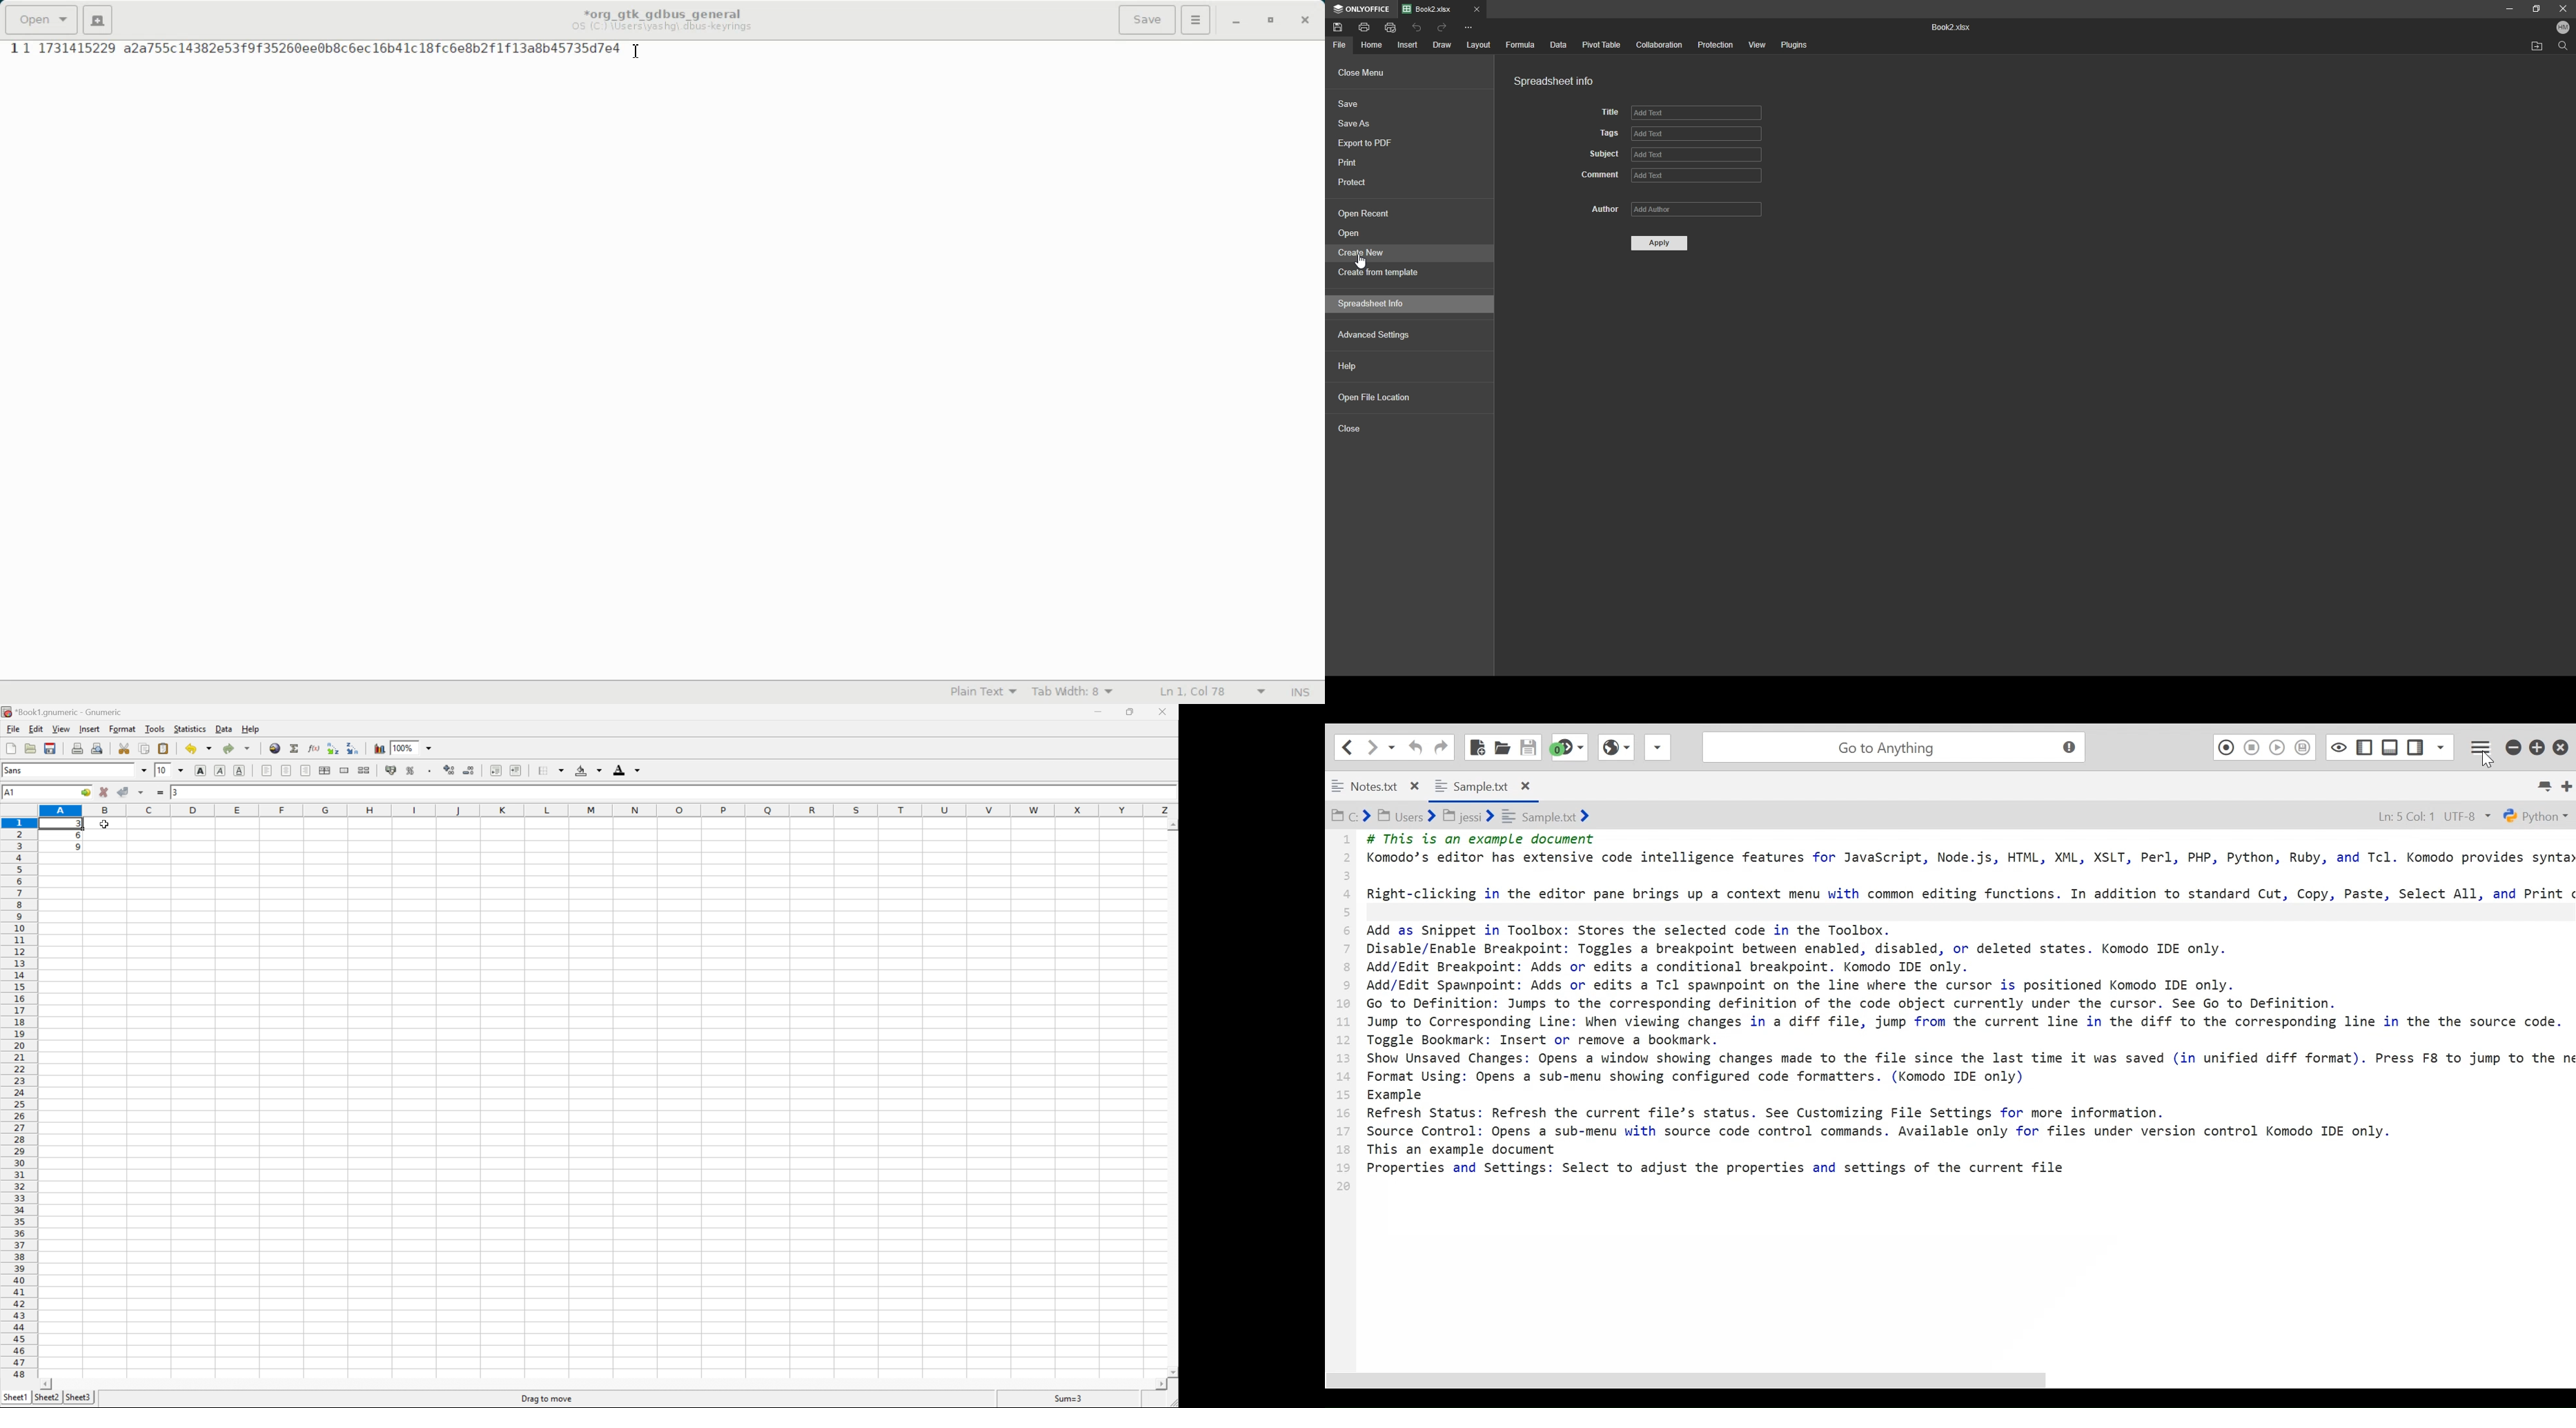  Describe the element at coordinates (1408, 45) in the screenshot. I see `insert` at that location.